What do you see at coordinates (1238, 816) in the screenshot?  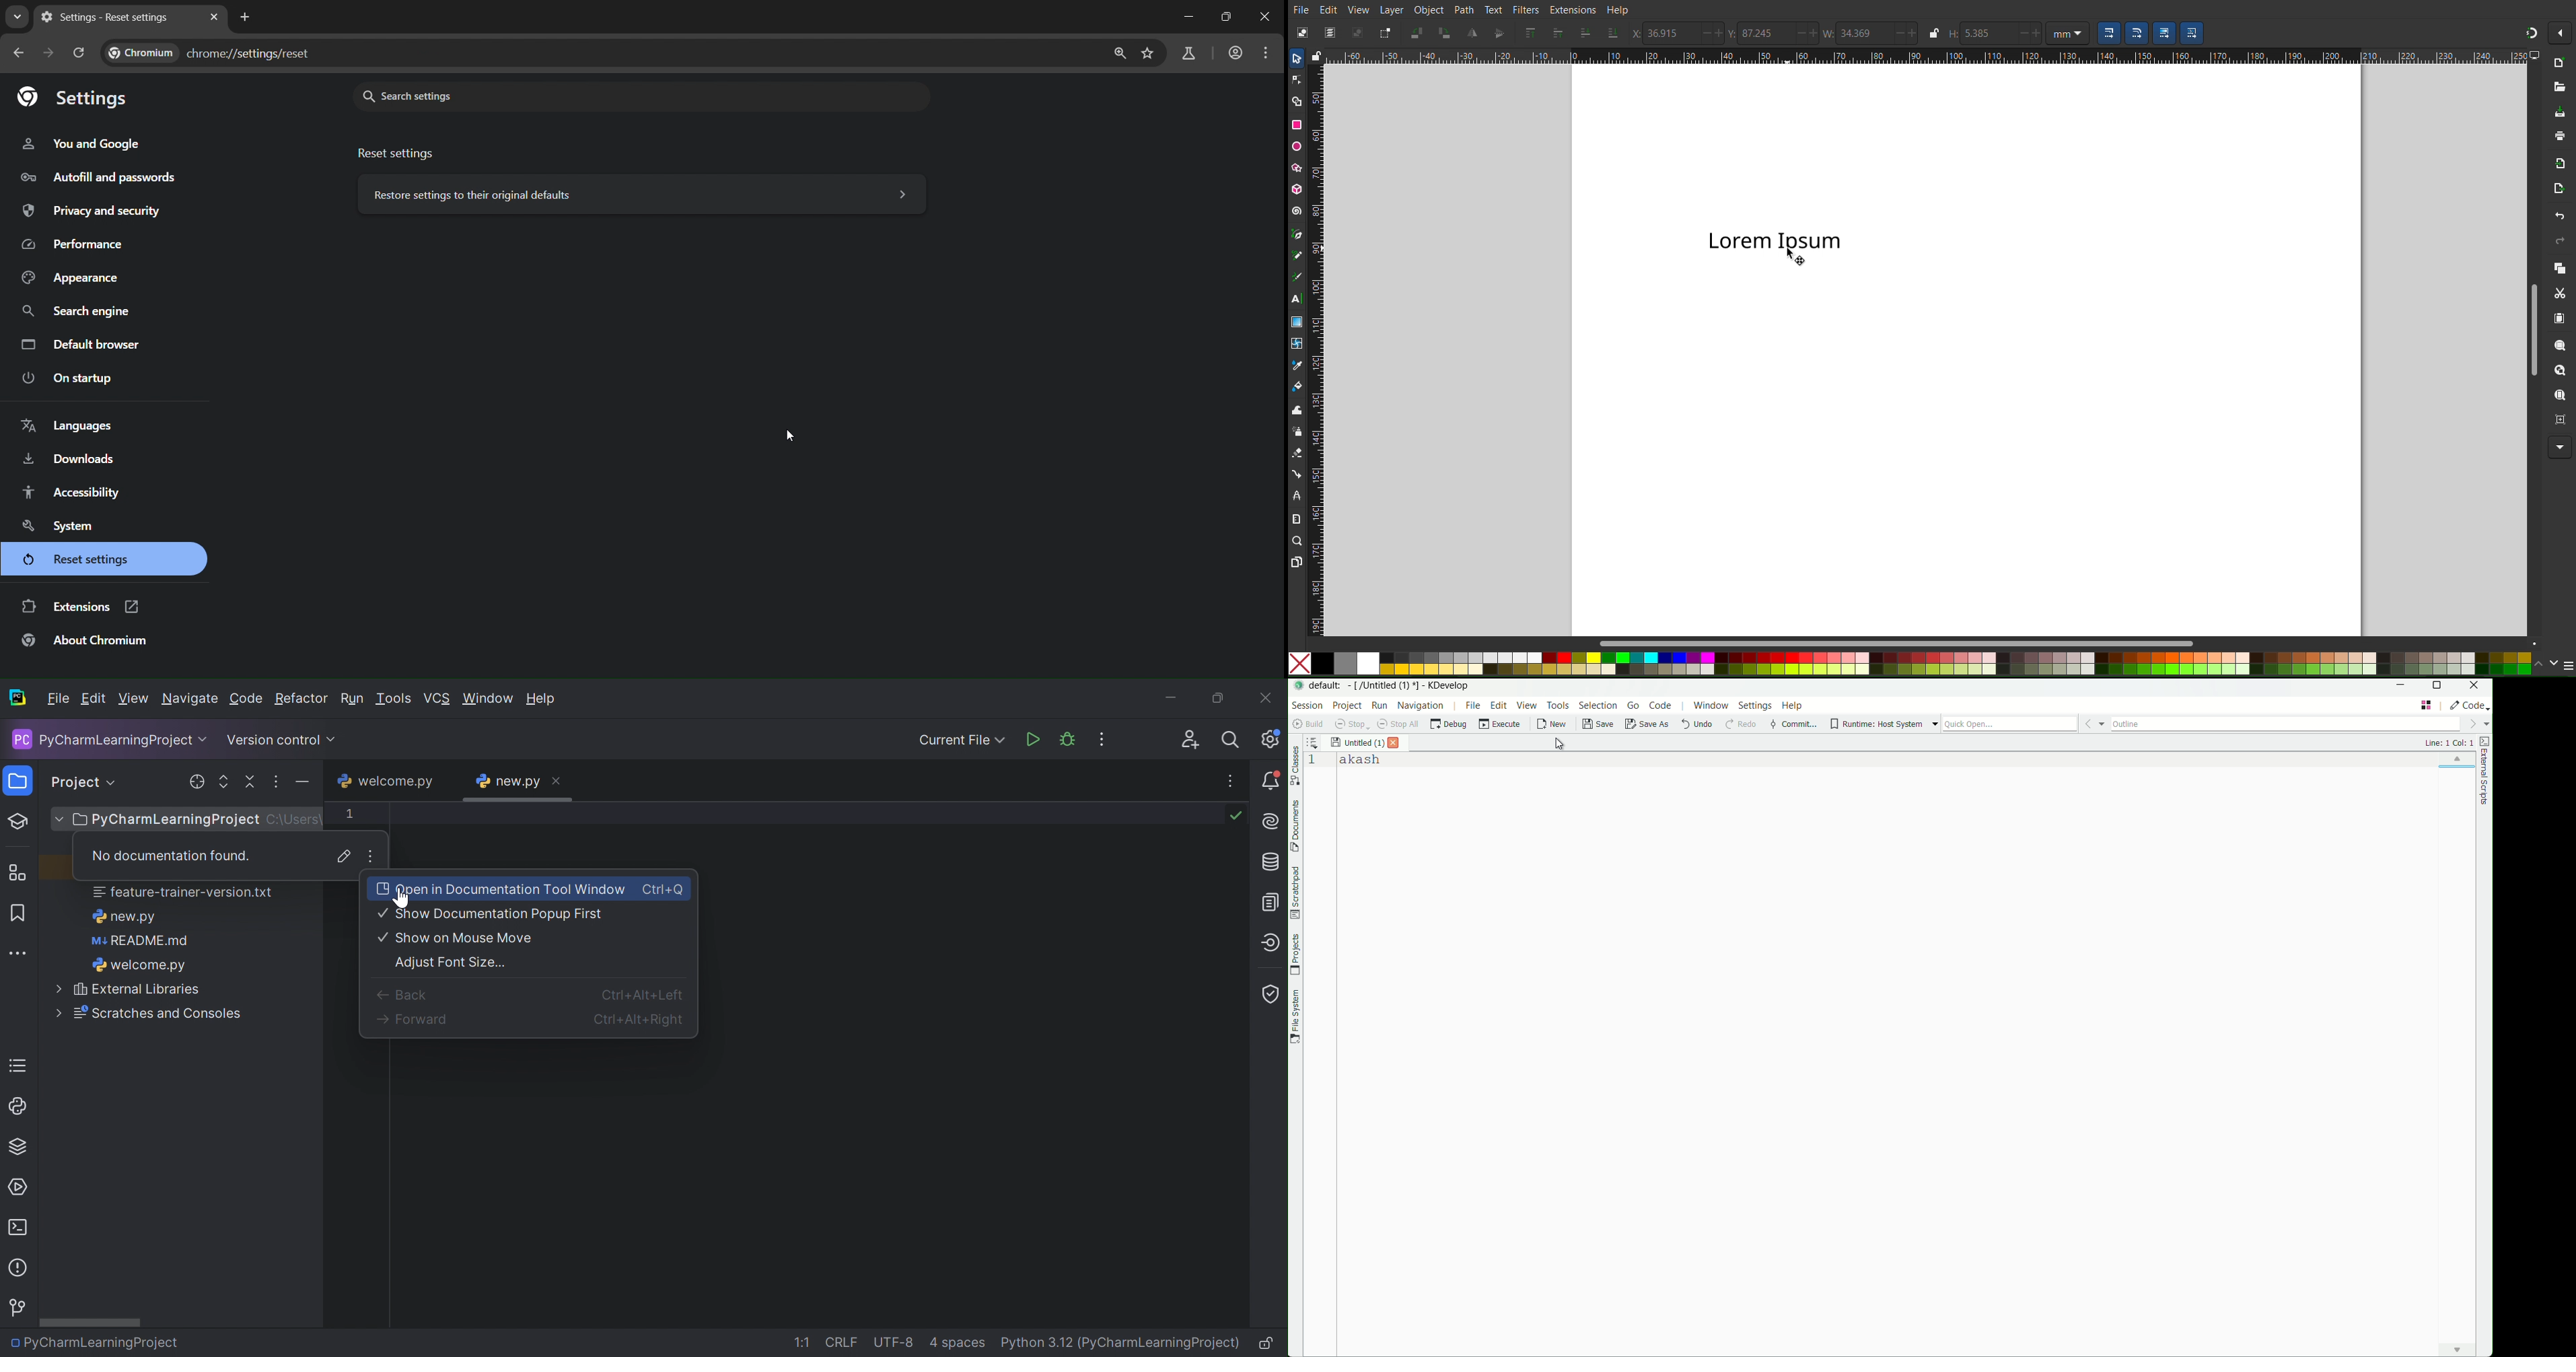 I see `No problems found` at bounding box center [1238, 816].